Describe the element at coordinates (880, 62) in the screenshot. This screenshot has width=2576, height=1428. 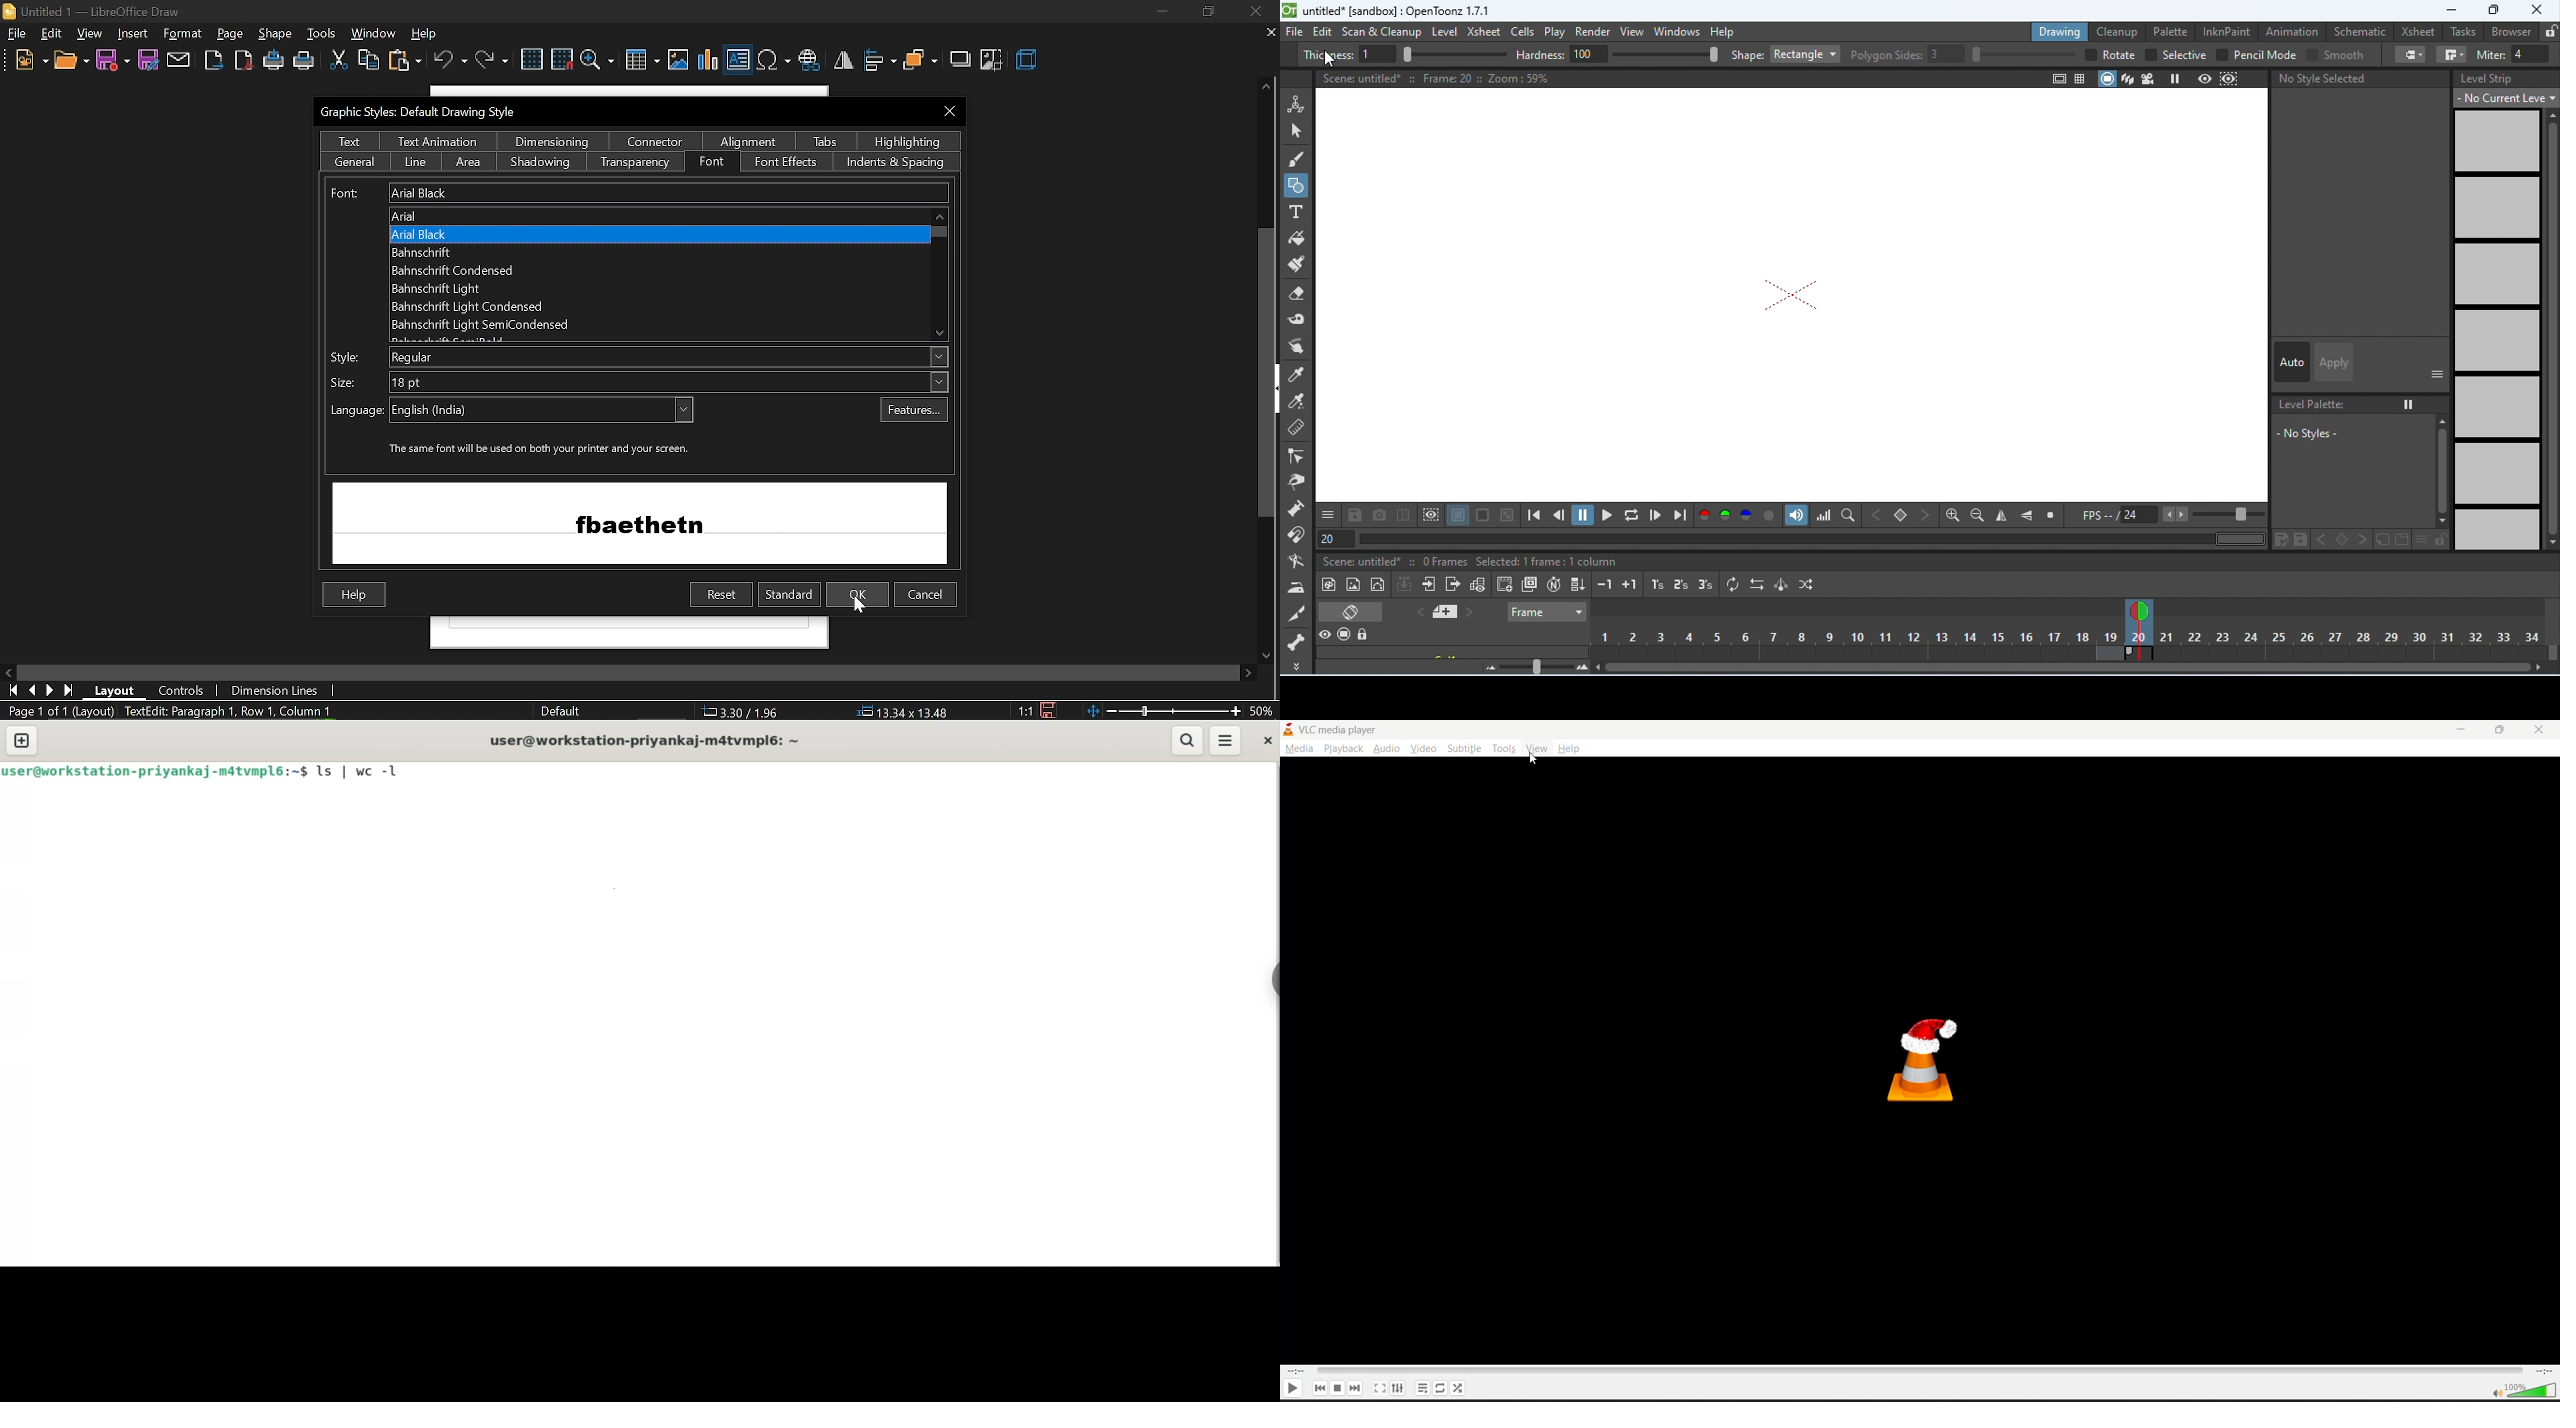
I see `align` at that location.